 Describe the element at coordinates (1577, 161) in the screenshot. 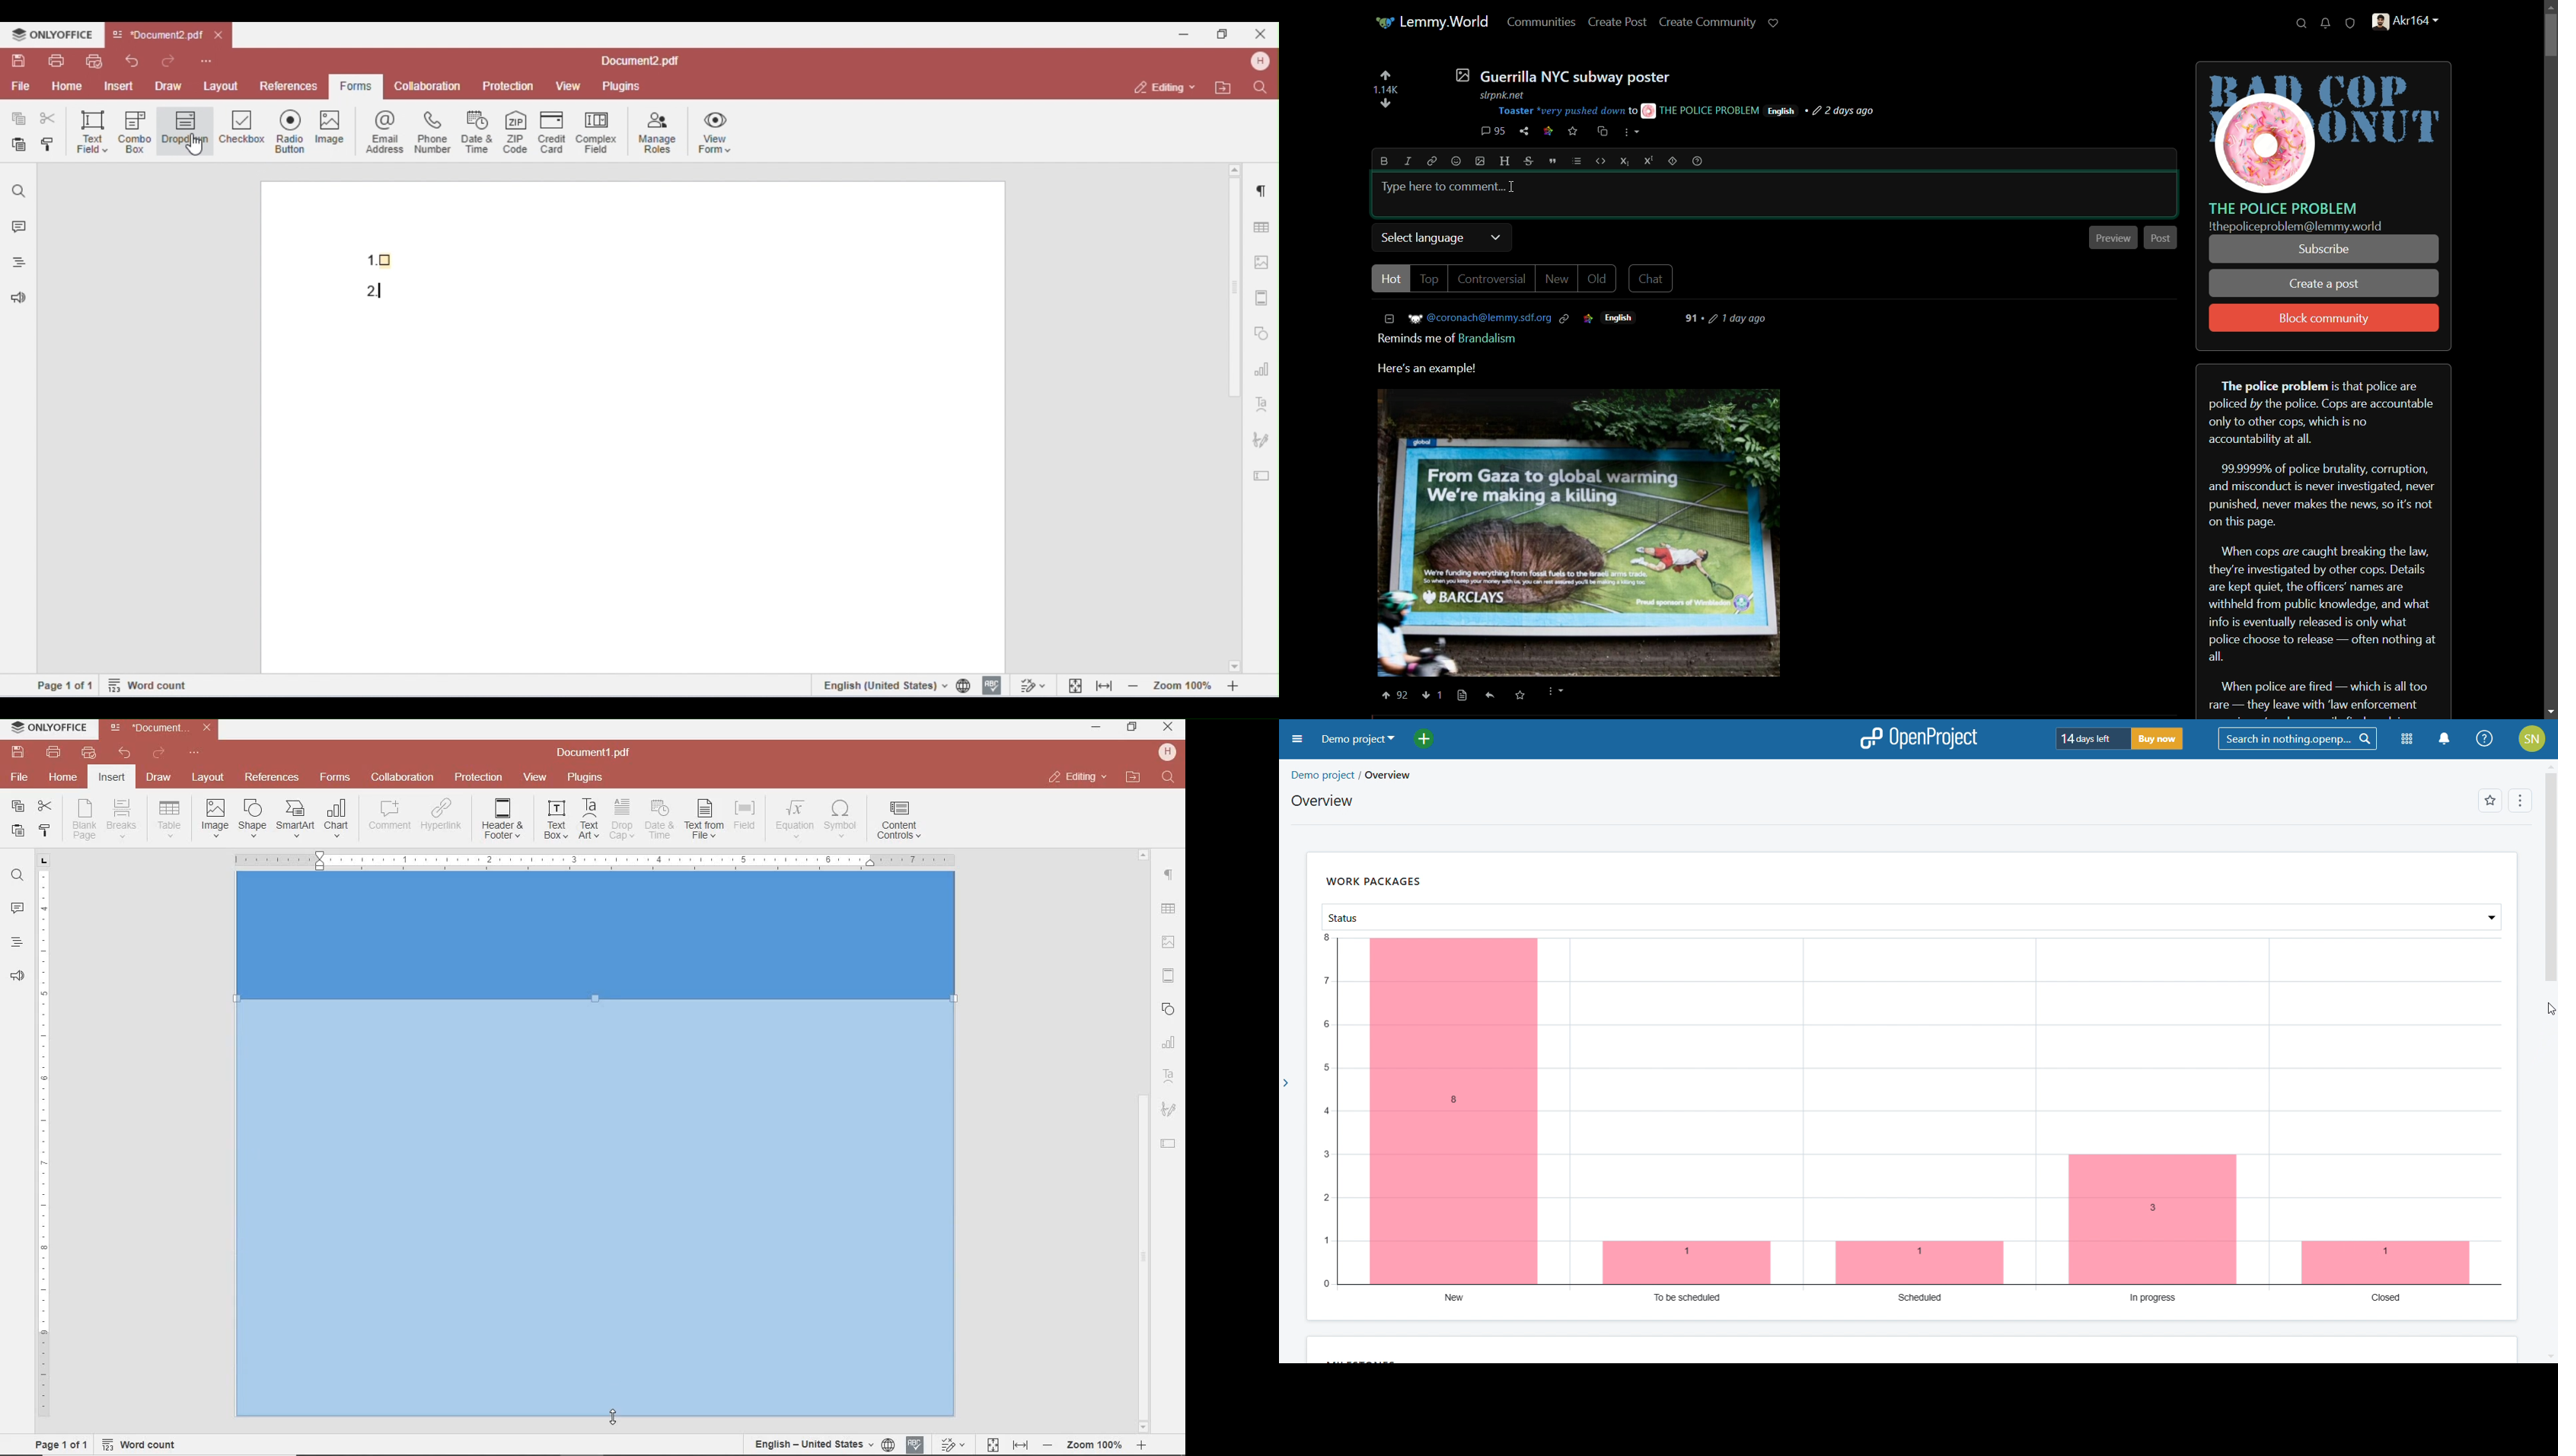

I see `list` at that location.